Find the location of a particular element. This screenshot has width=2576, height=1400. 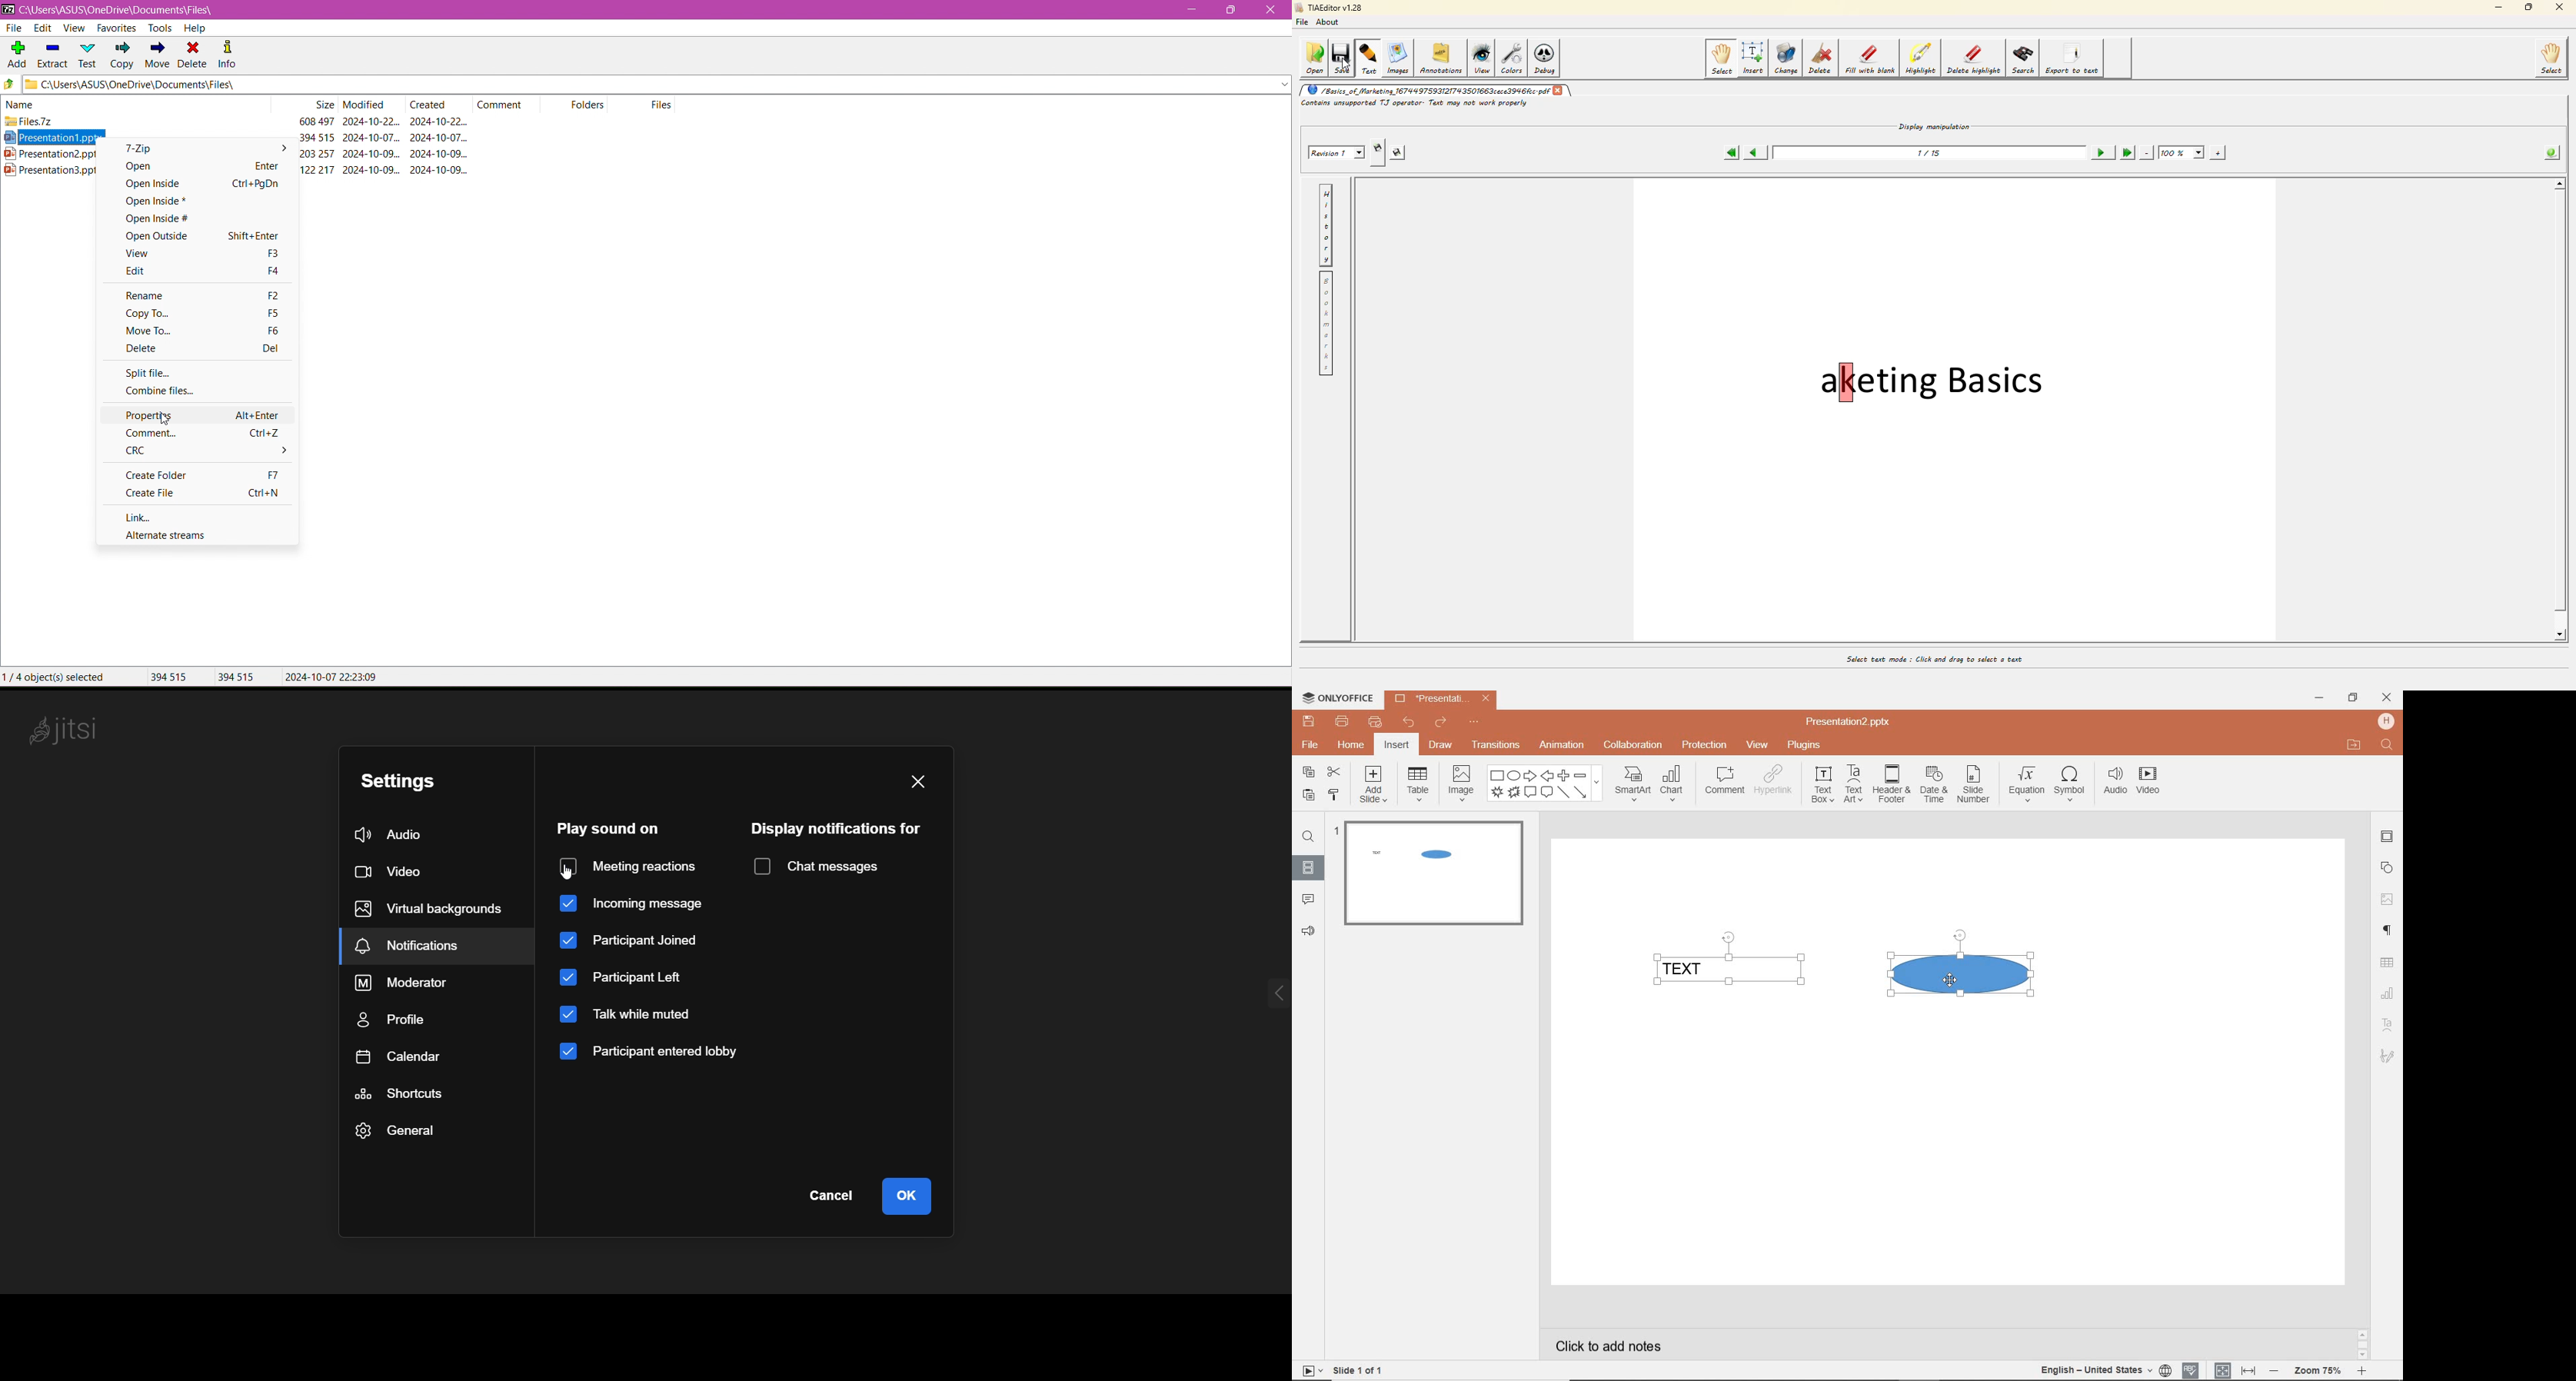

SLIDE 1 OF 1 is located at coordinates (1343, 1370).